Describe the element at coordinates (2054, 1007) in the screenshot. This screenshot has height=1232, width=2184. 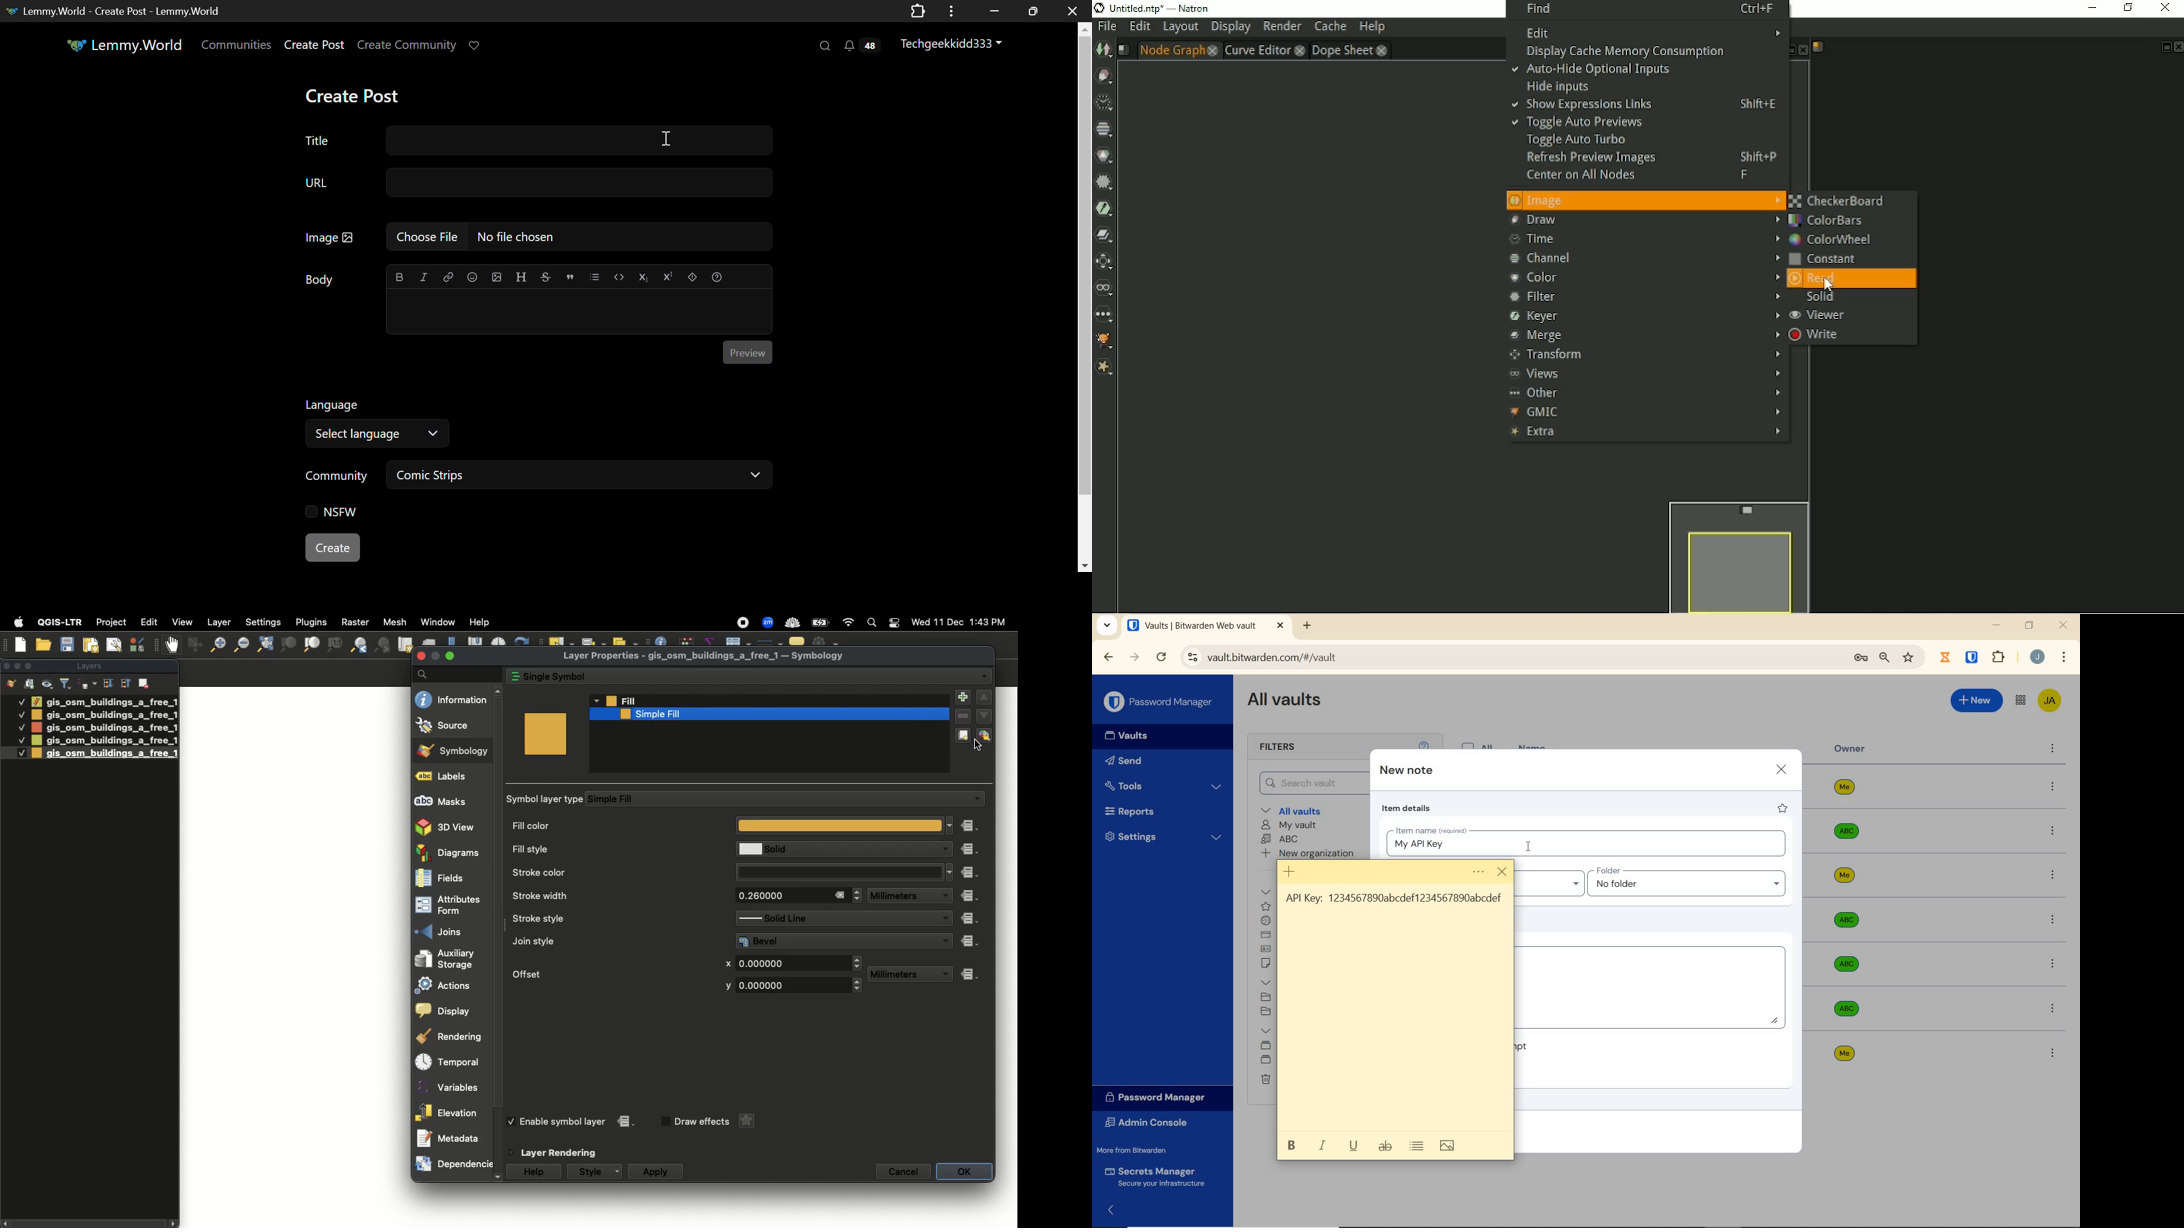
I see `more options` at that location.